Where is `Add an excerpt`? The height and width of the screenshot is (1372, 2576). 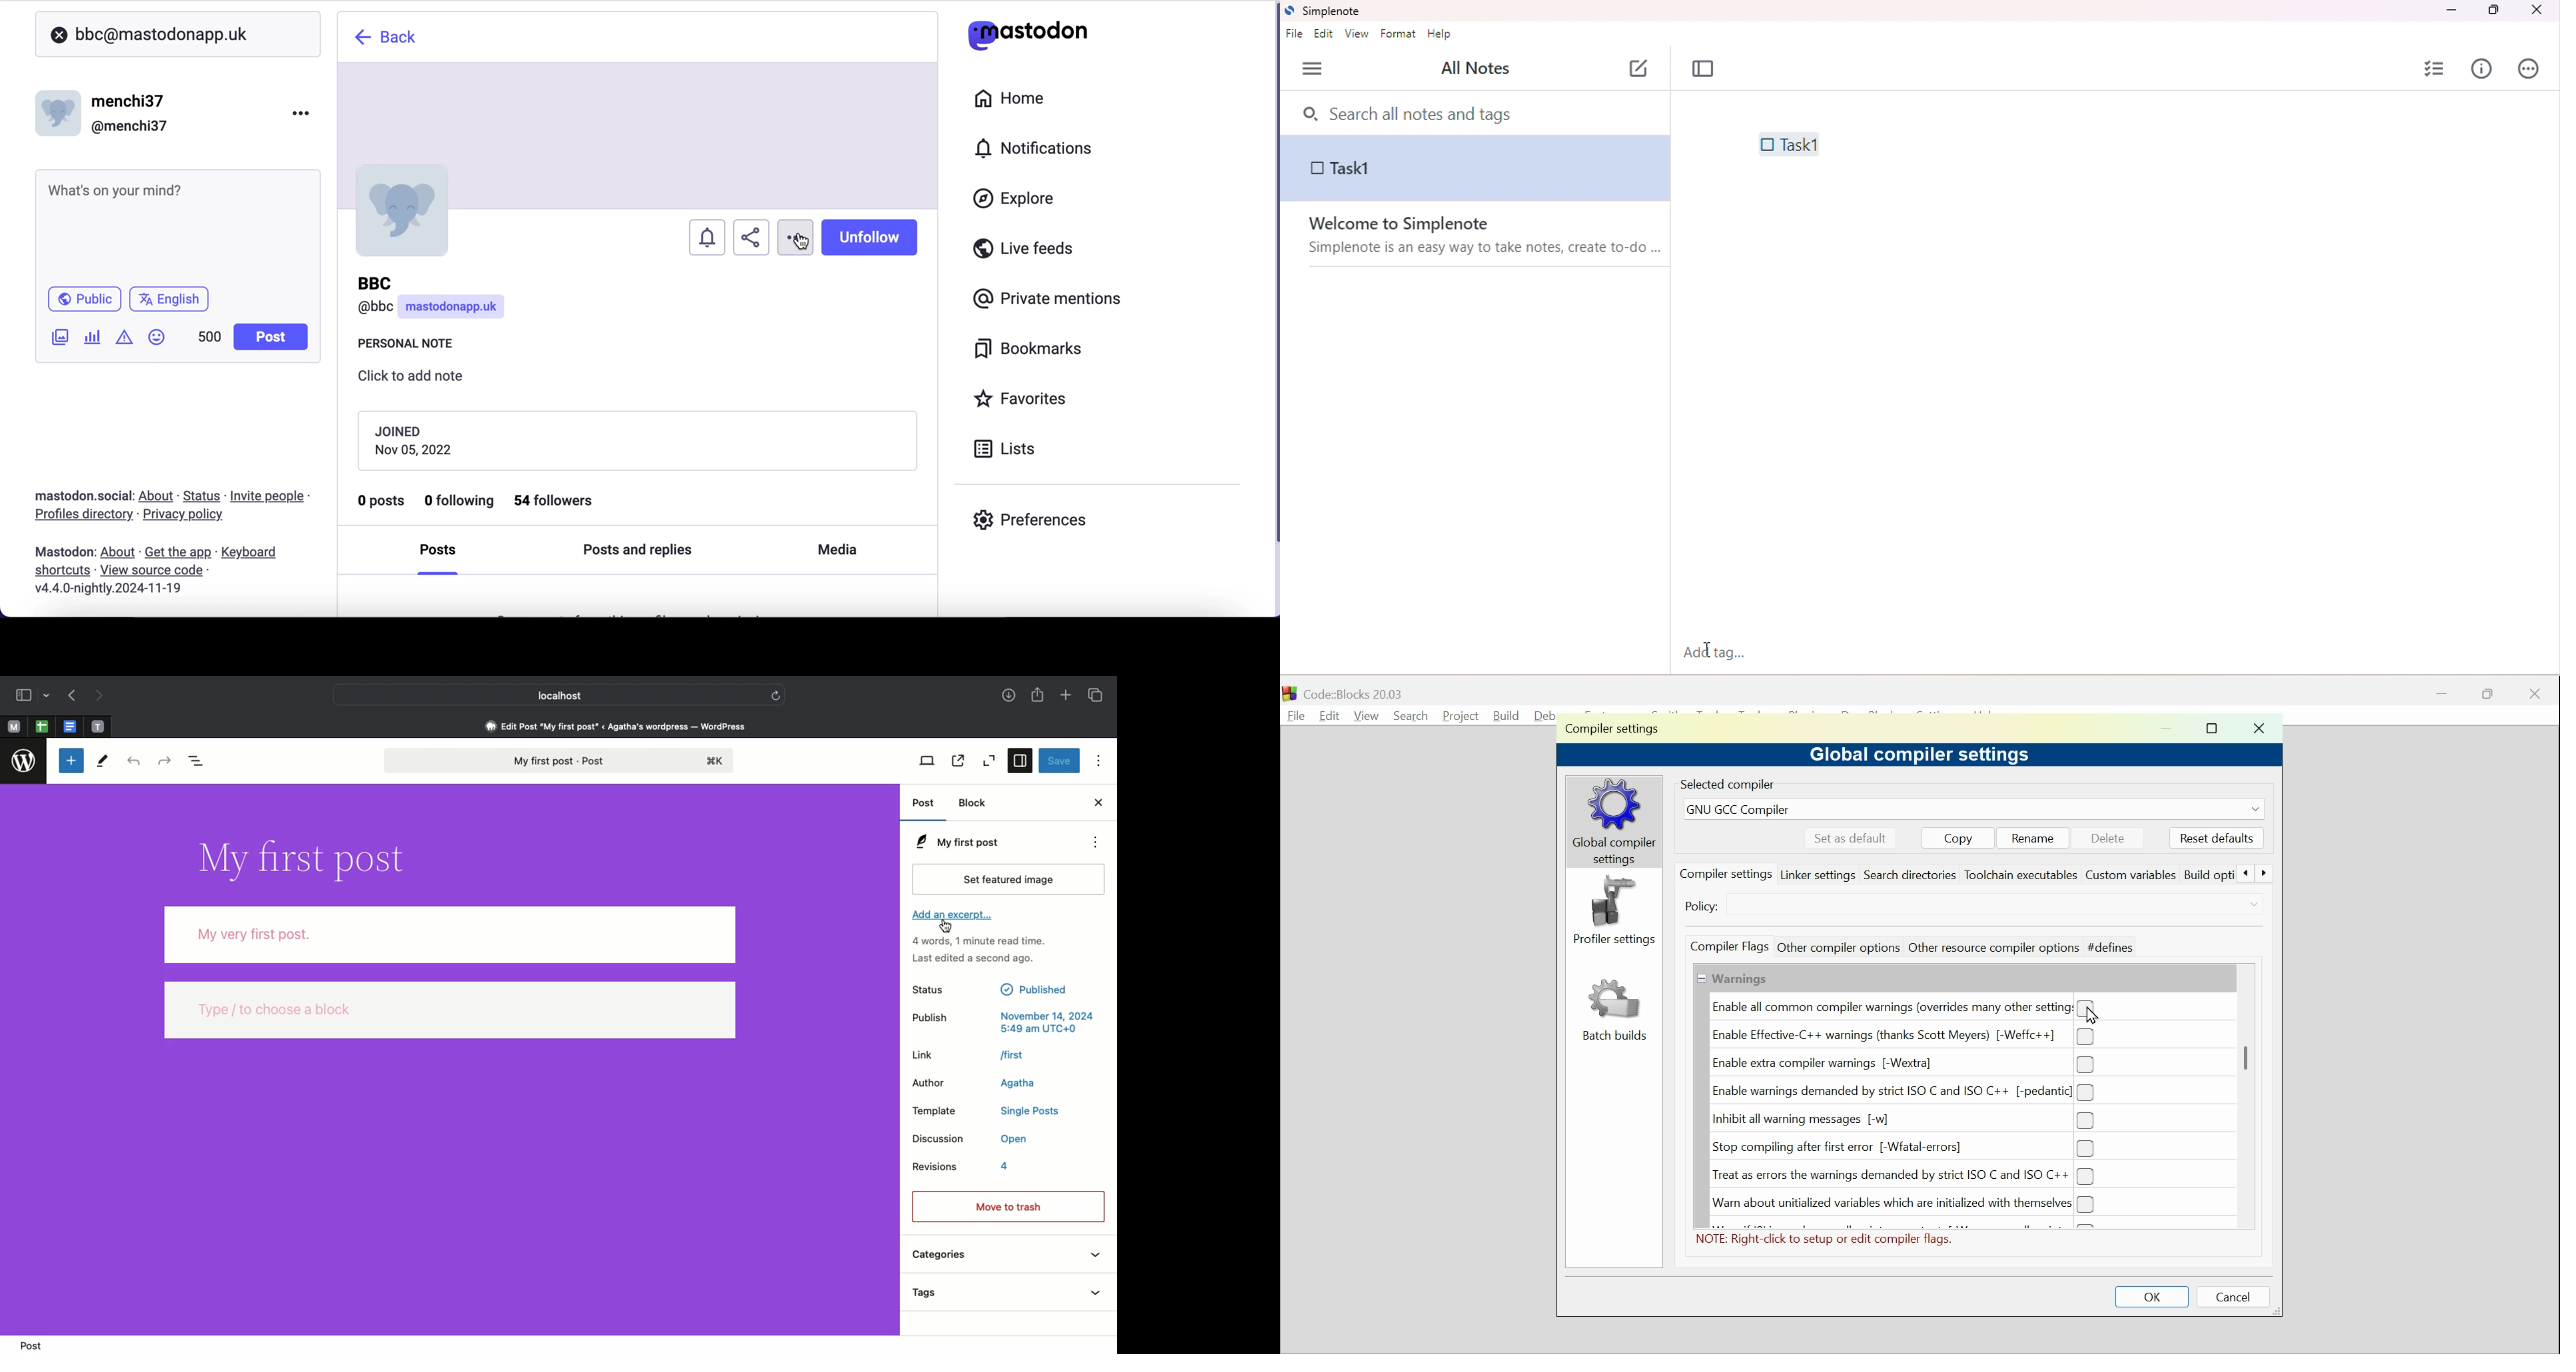
Add an excerpt is located at coordinates (953, 918).